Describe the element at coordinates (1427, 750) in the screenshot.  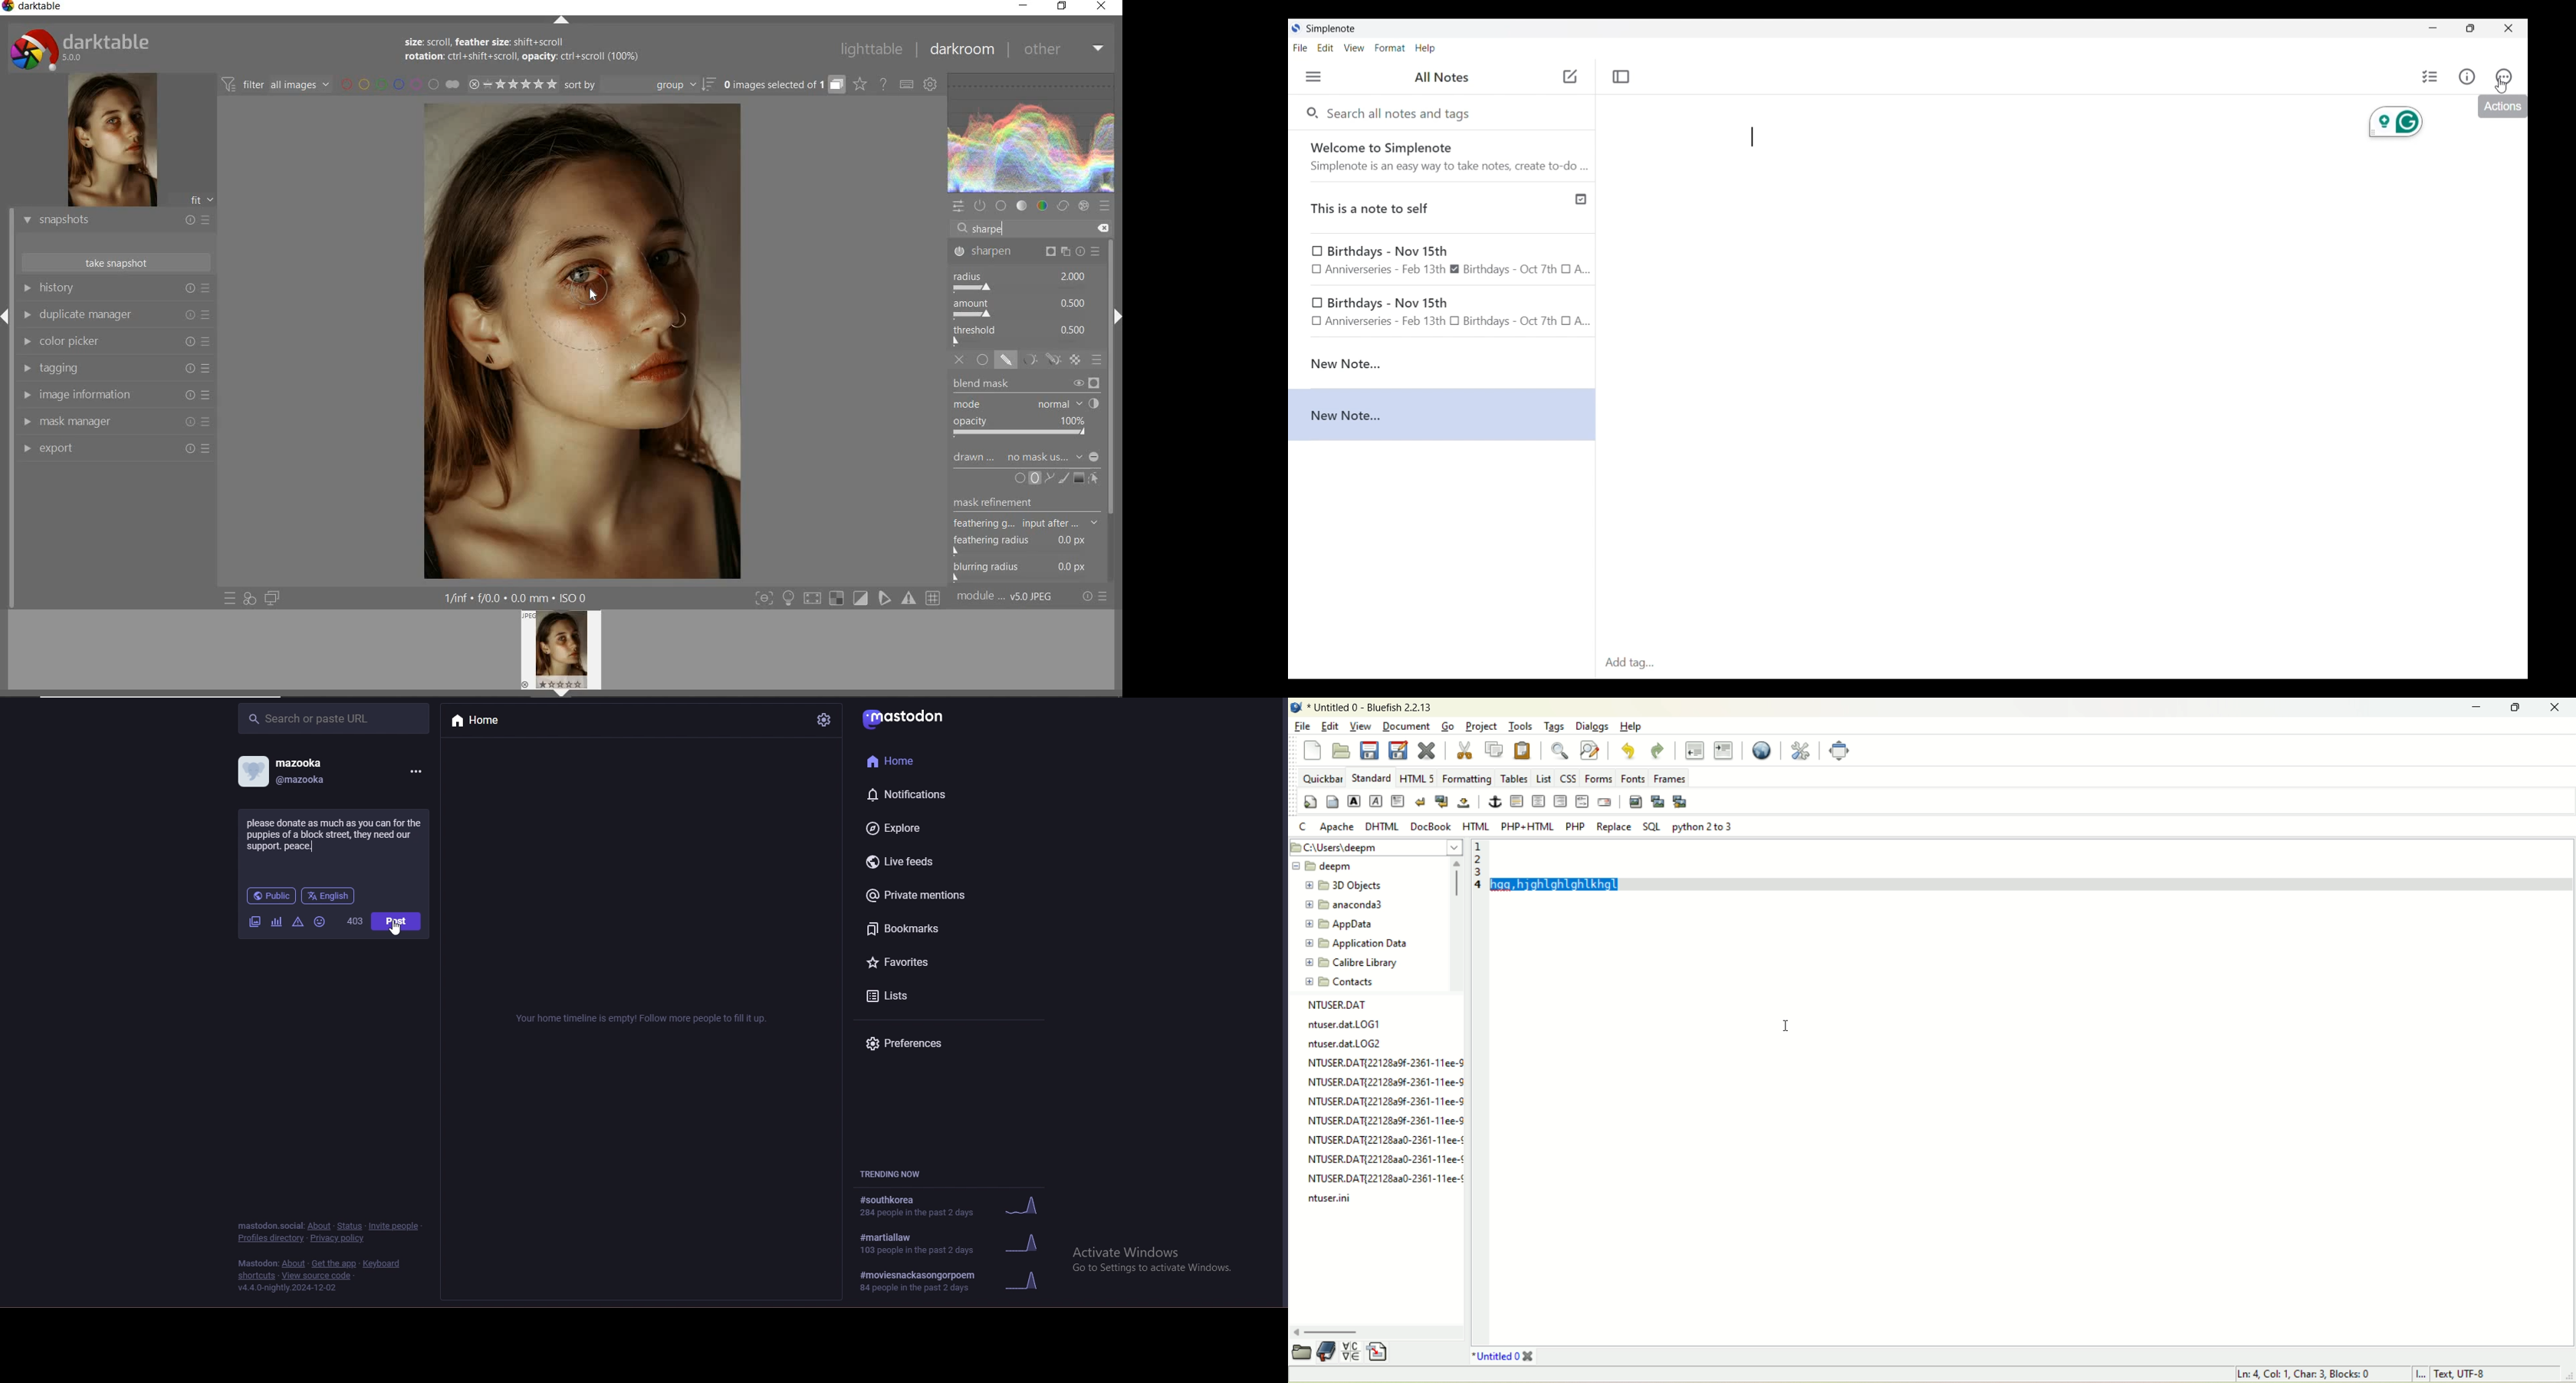
I see `close` at that location.